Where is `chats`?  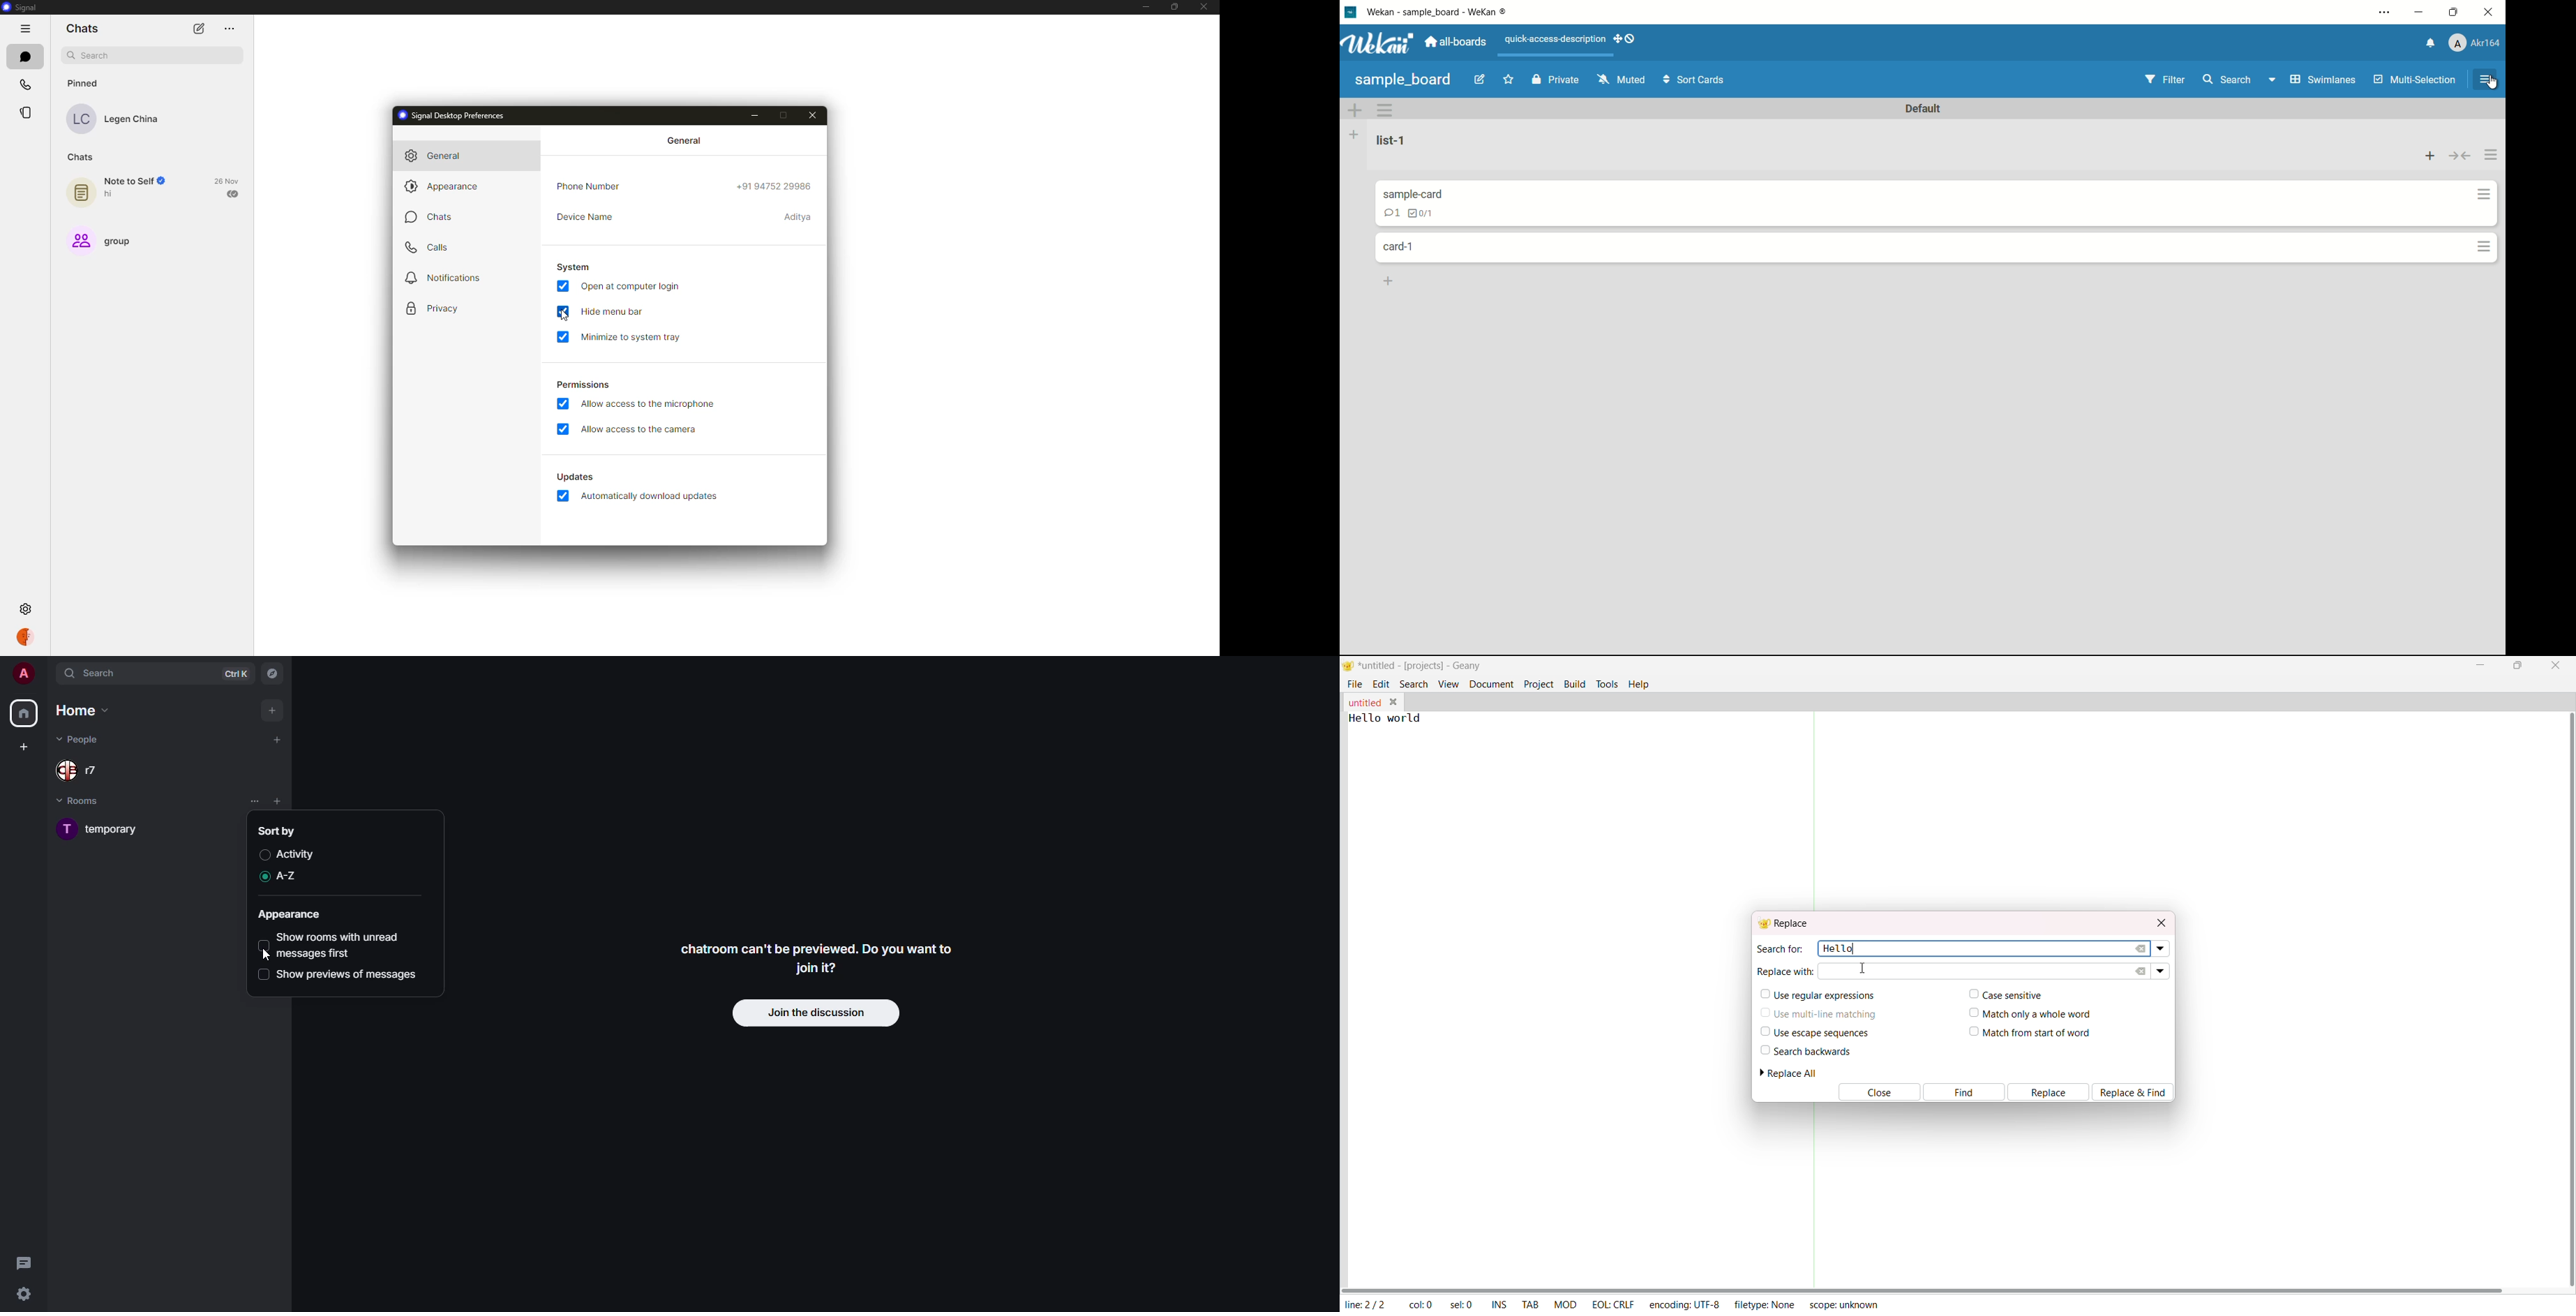 chats is located at coordinates (81, 30).